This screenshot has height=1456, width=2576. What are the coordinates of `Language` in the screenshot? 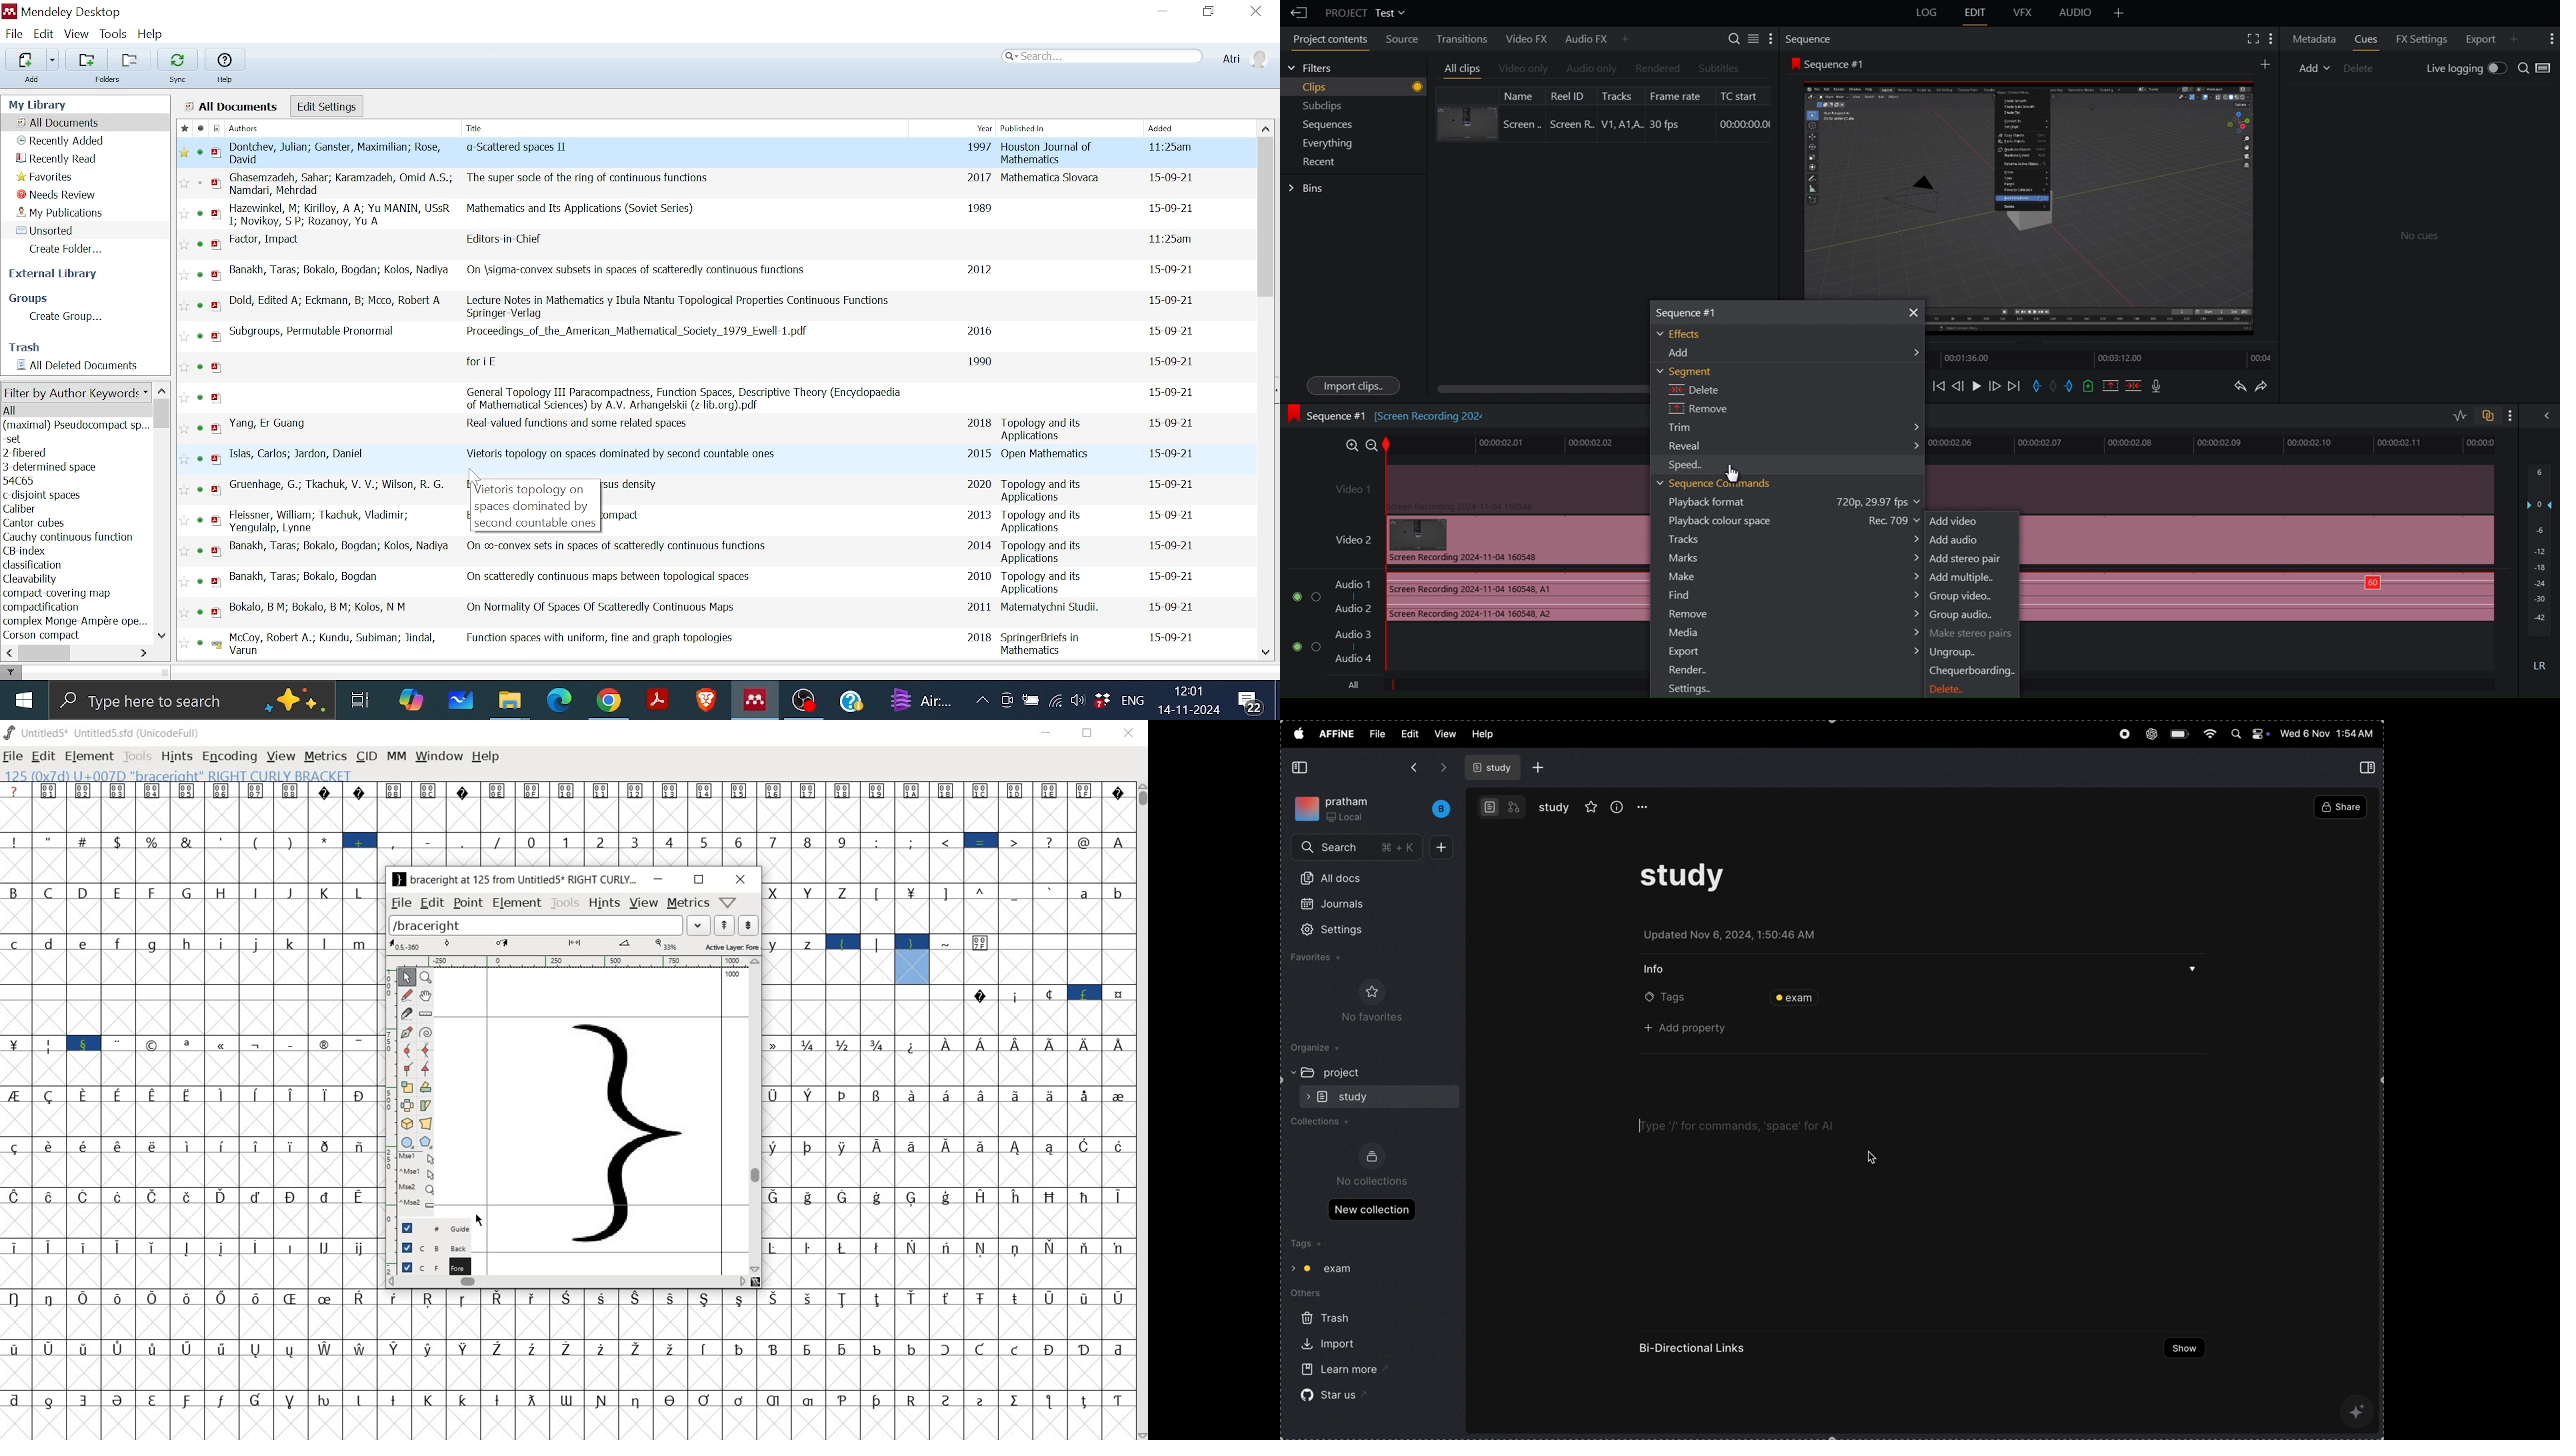 It's located at (1132, 699).